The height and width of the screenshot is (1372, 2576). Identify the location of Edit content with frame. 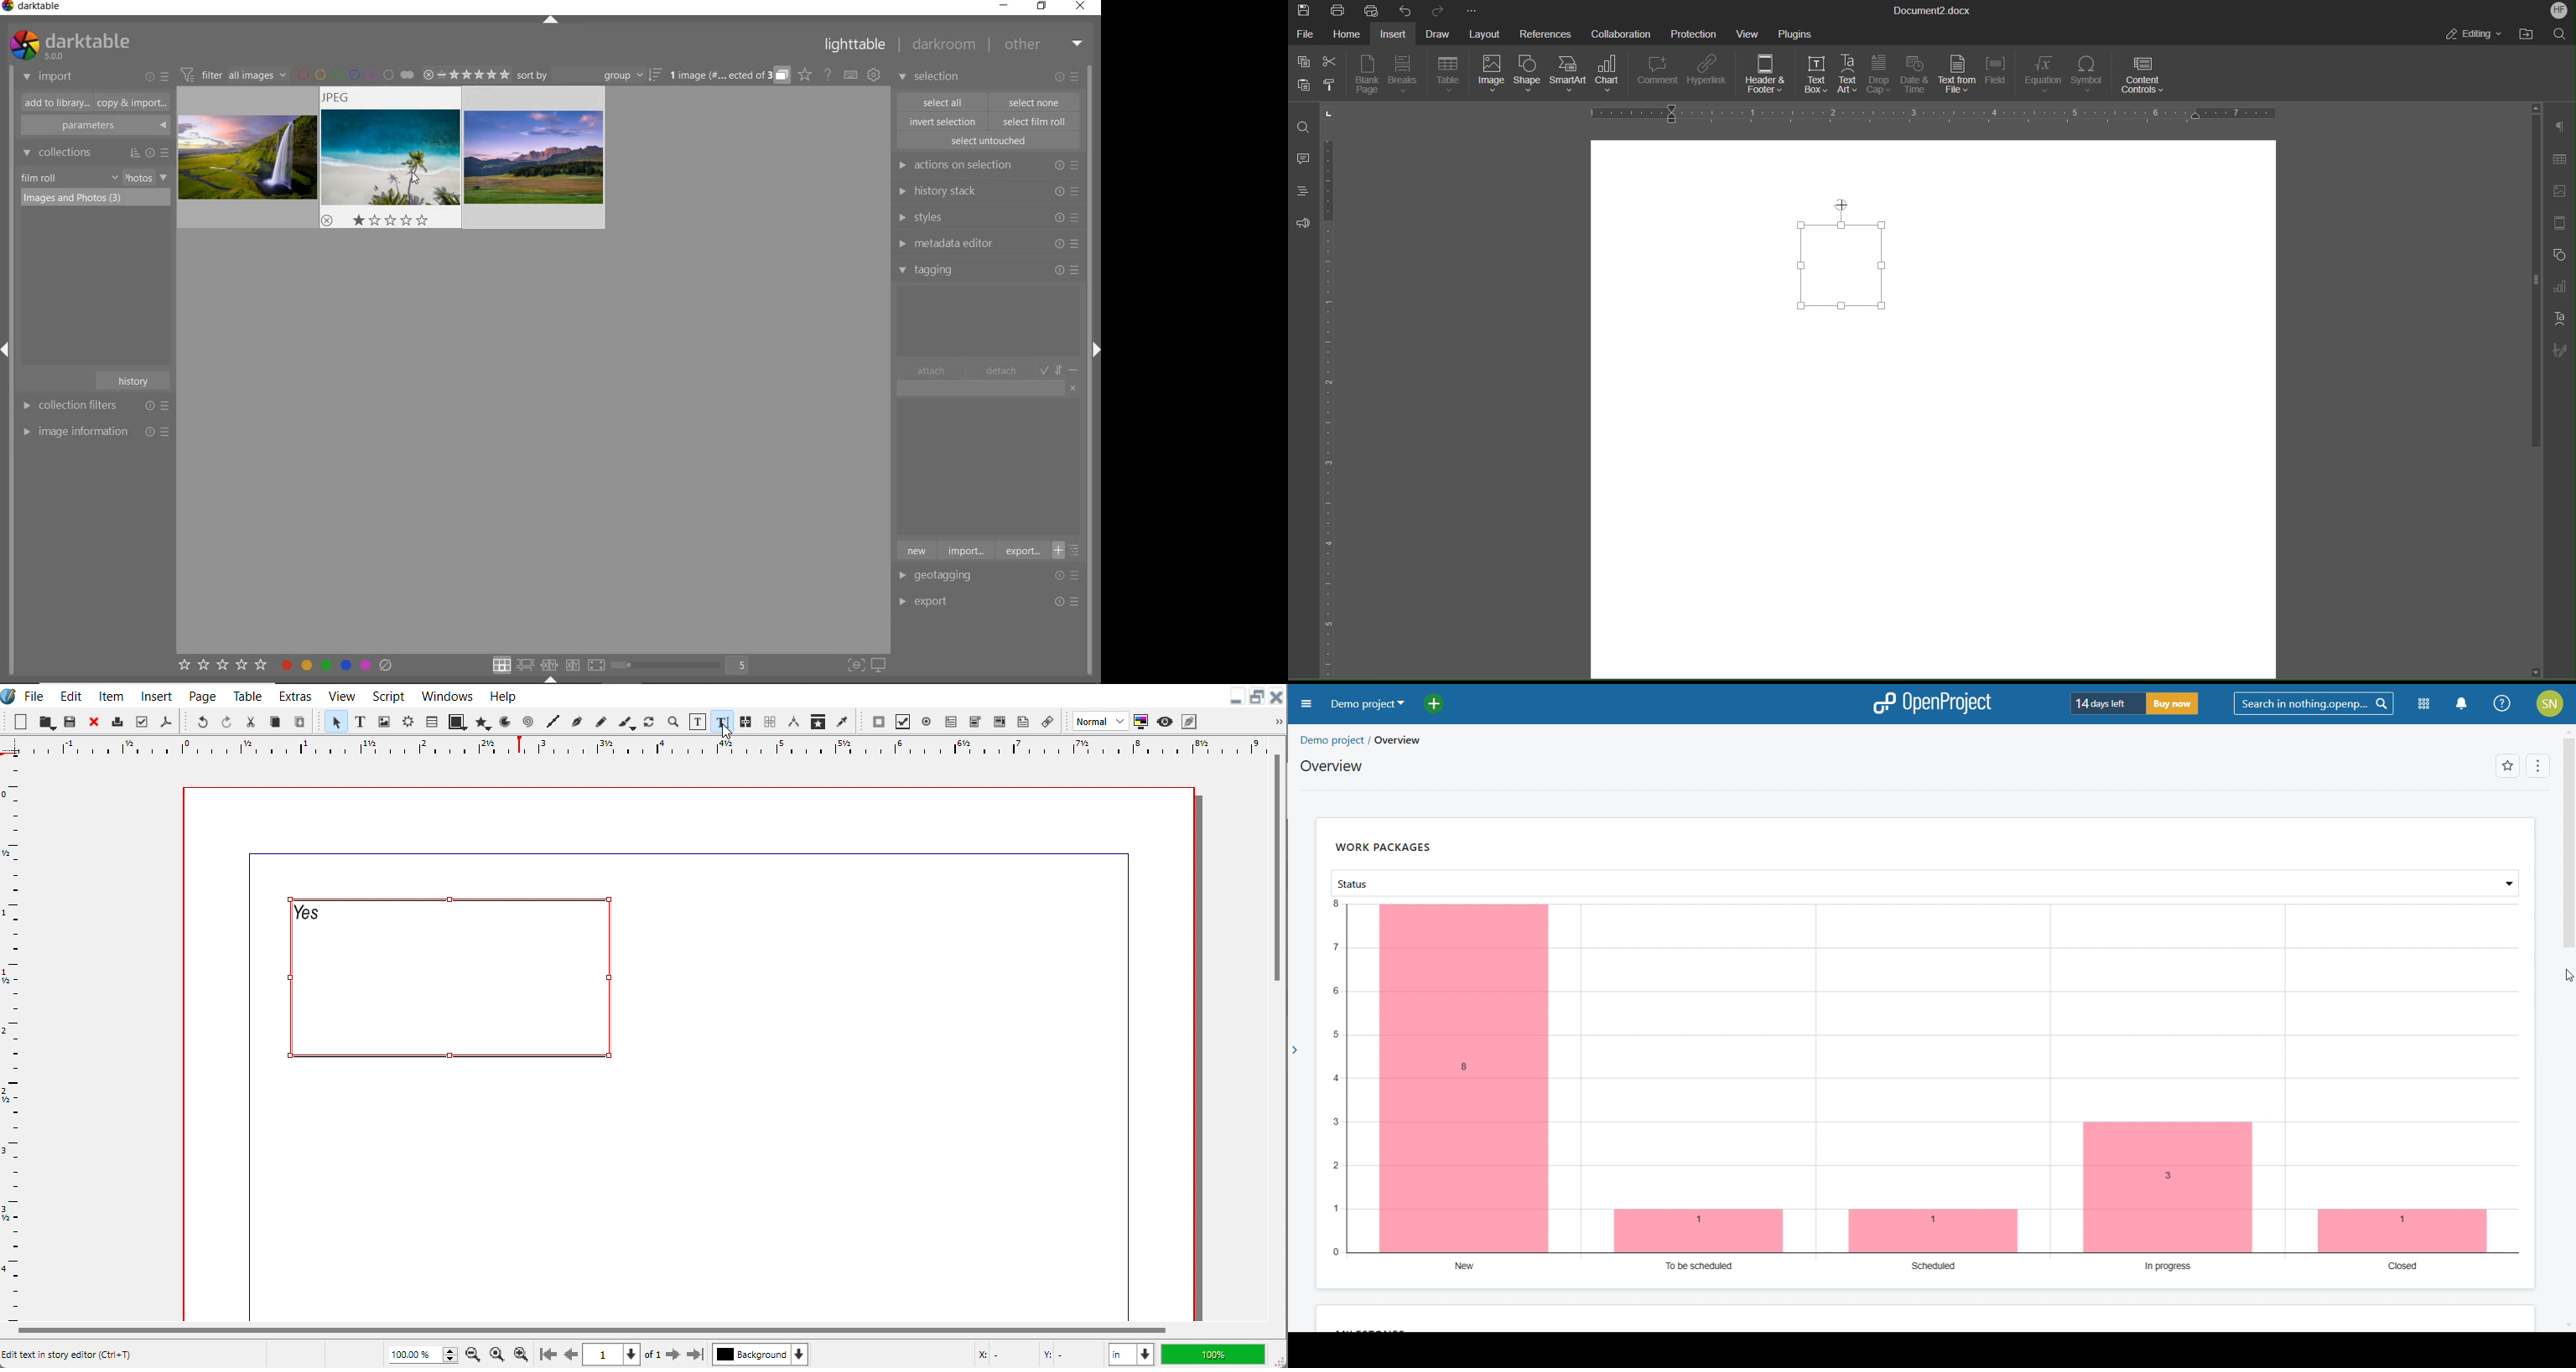
(698, 722).